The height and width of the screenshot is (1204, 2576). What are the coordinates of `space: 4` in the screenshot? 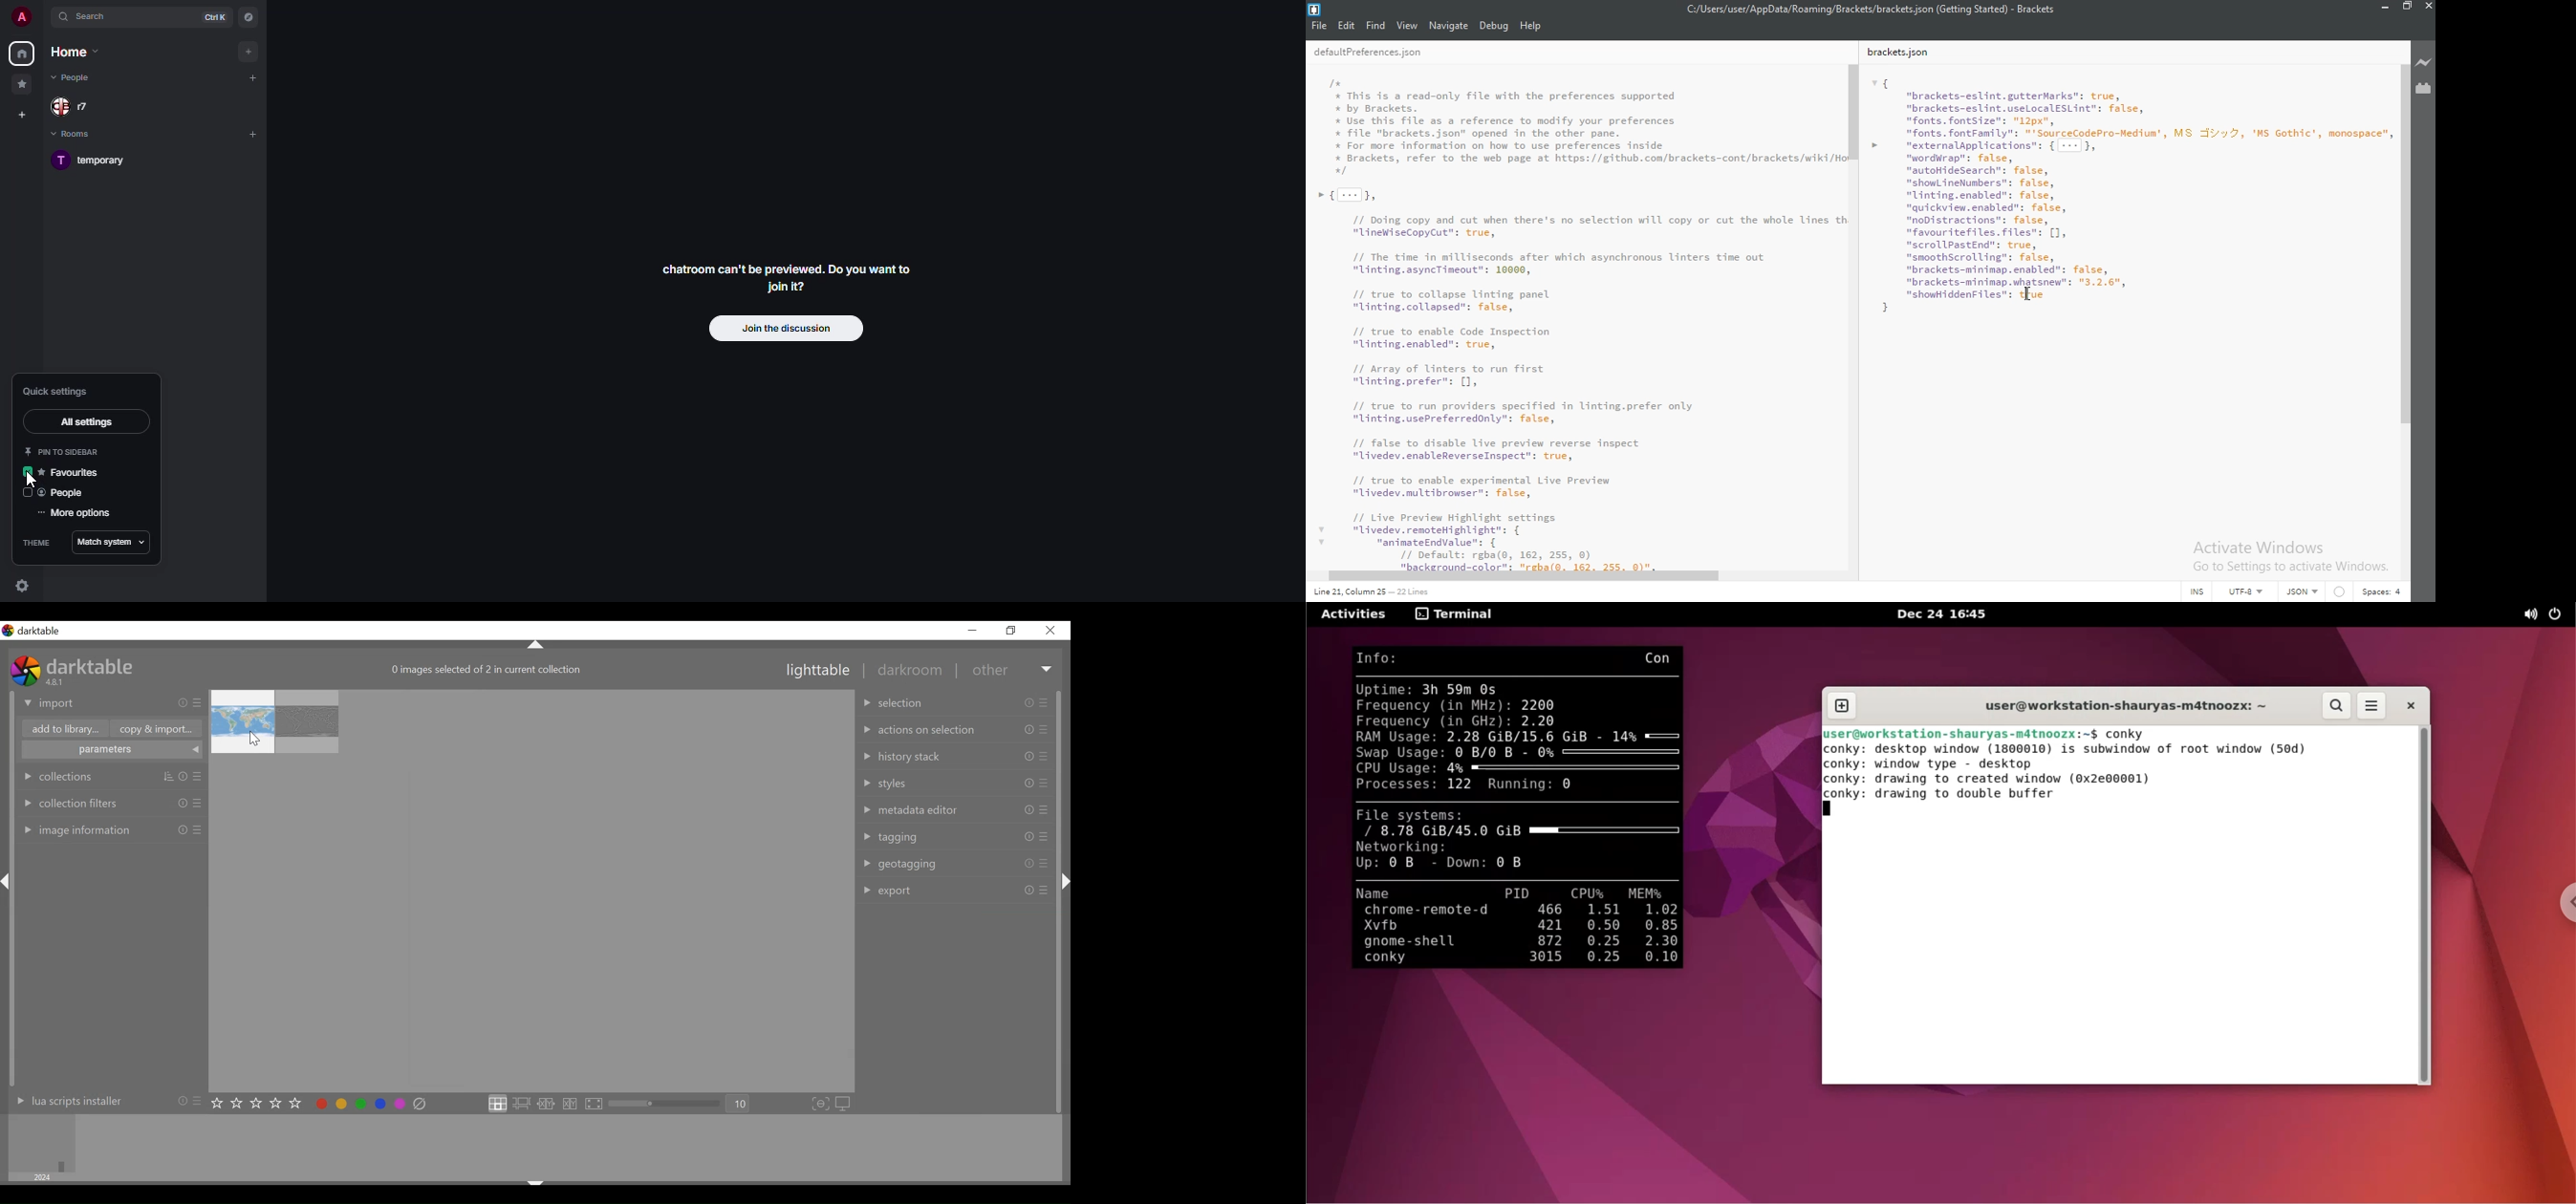 It's located at (2384, 592).